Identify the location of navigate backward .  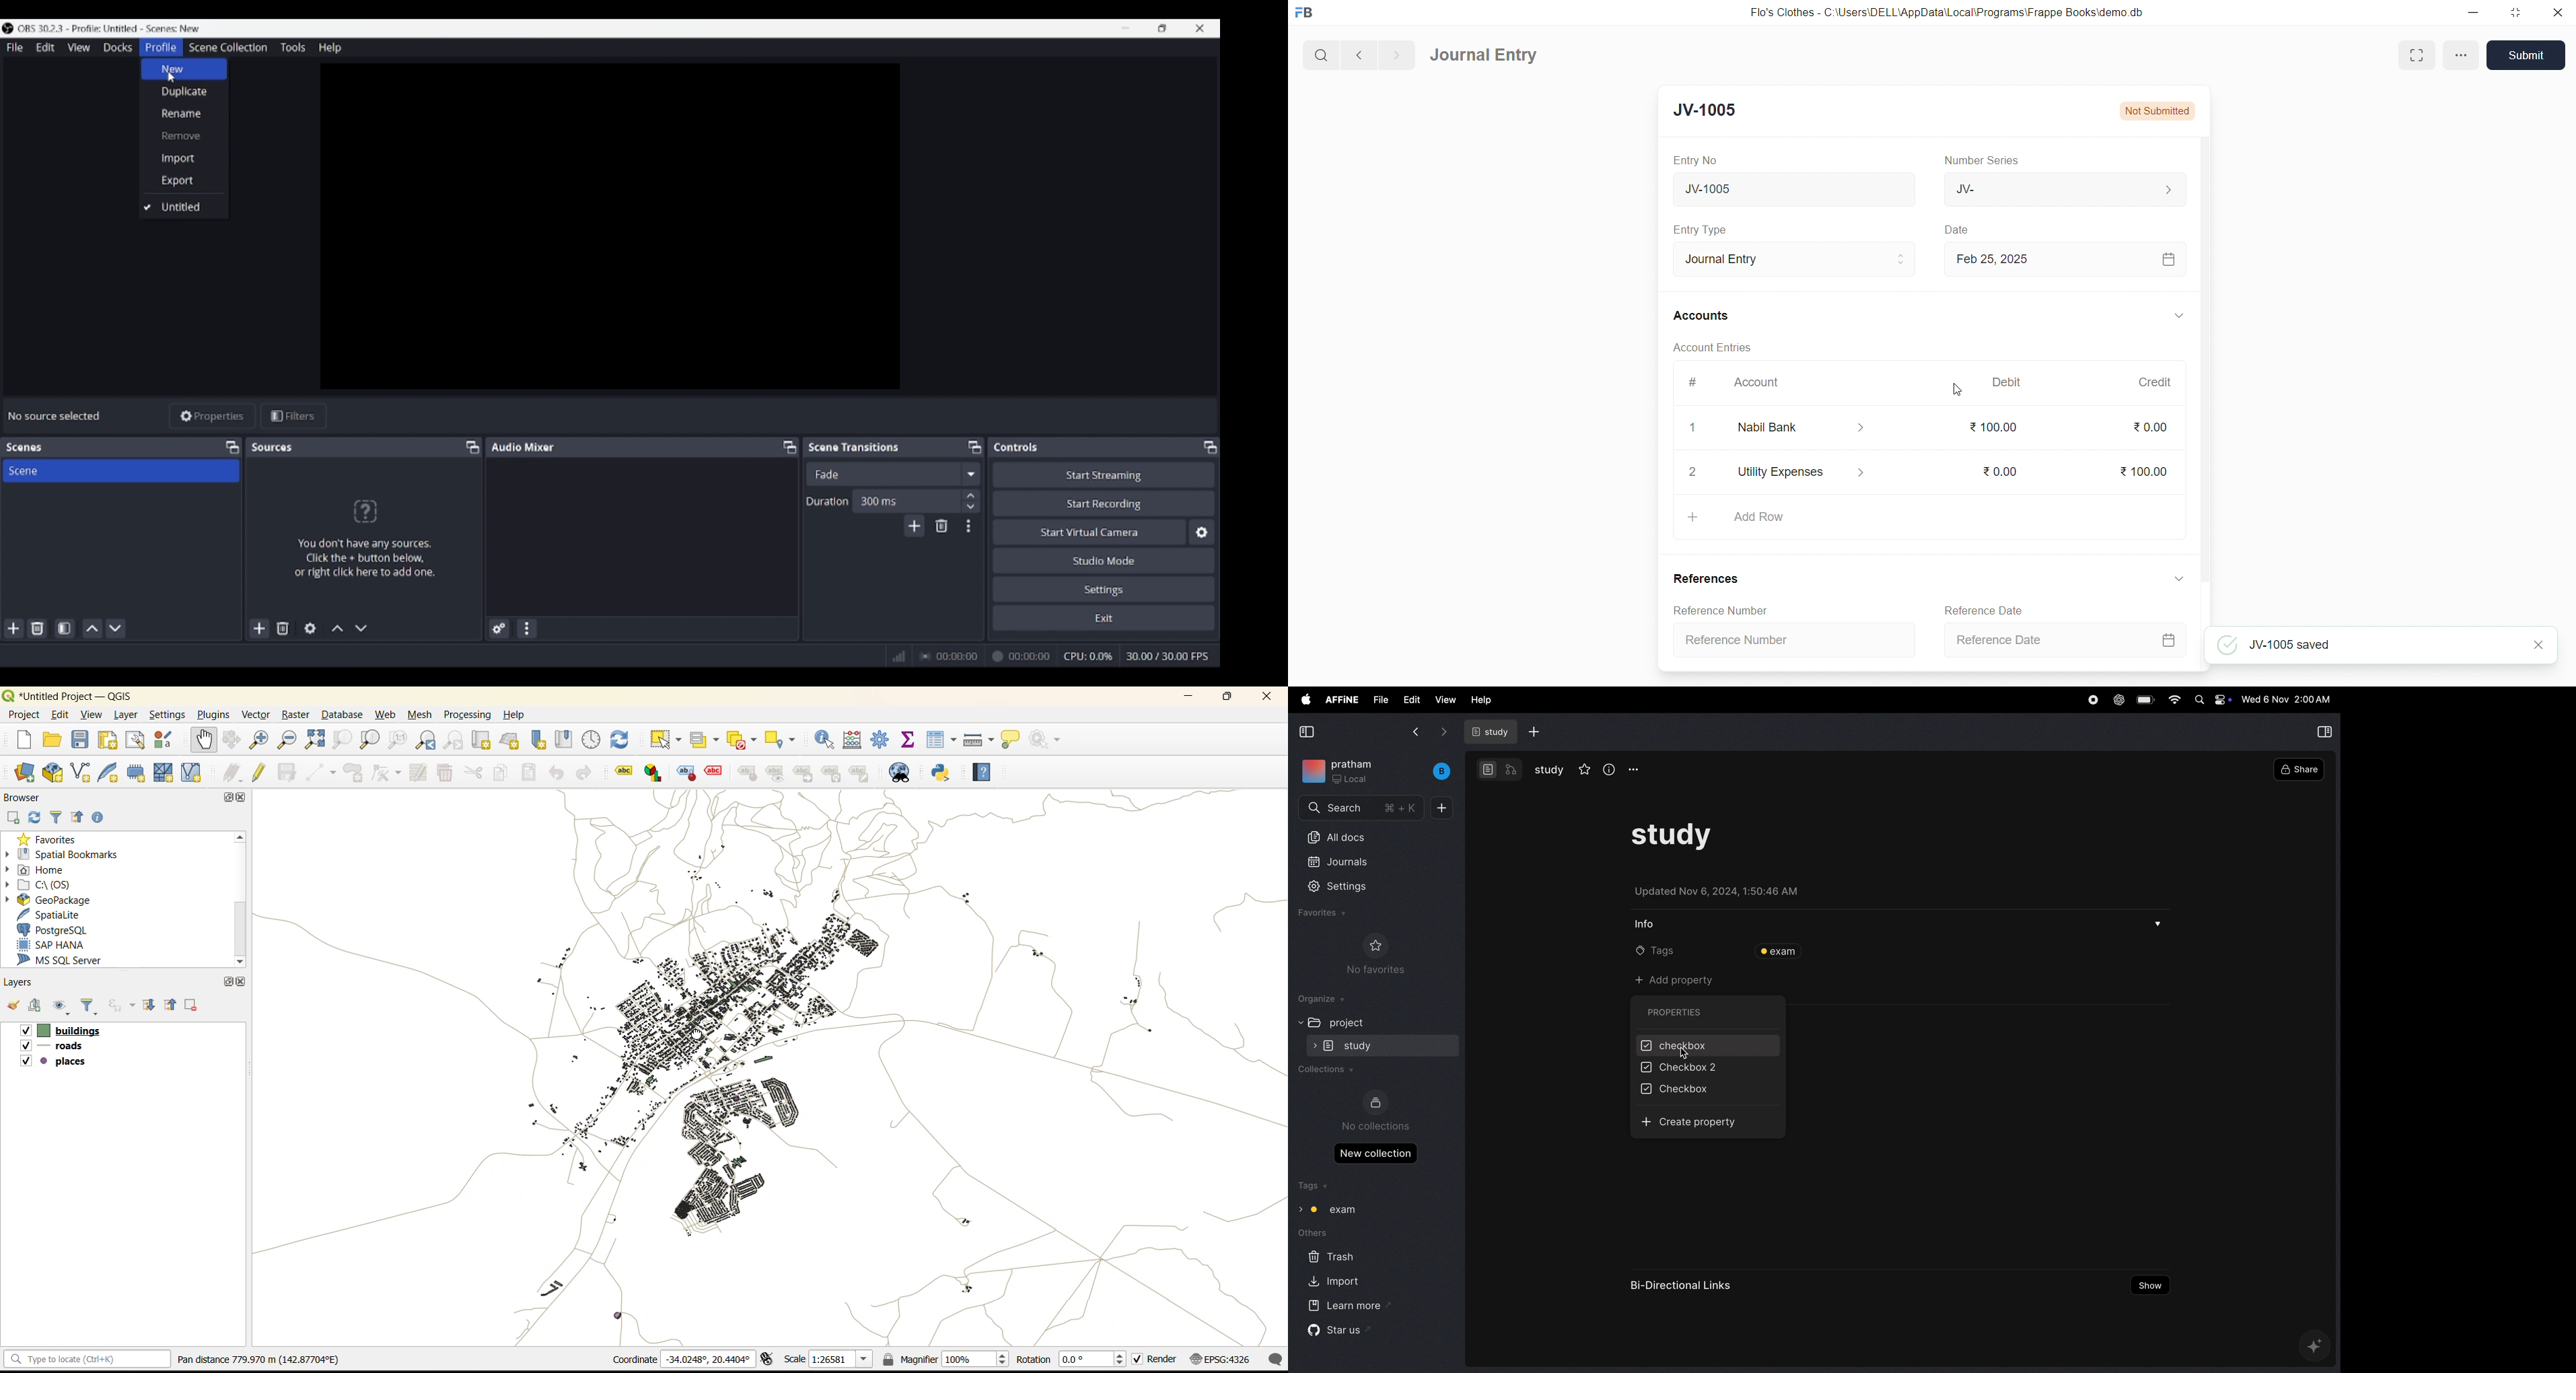
(1357, 53).